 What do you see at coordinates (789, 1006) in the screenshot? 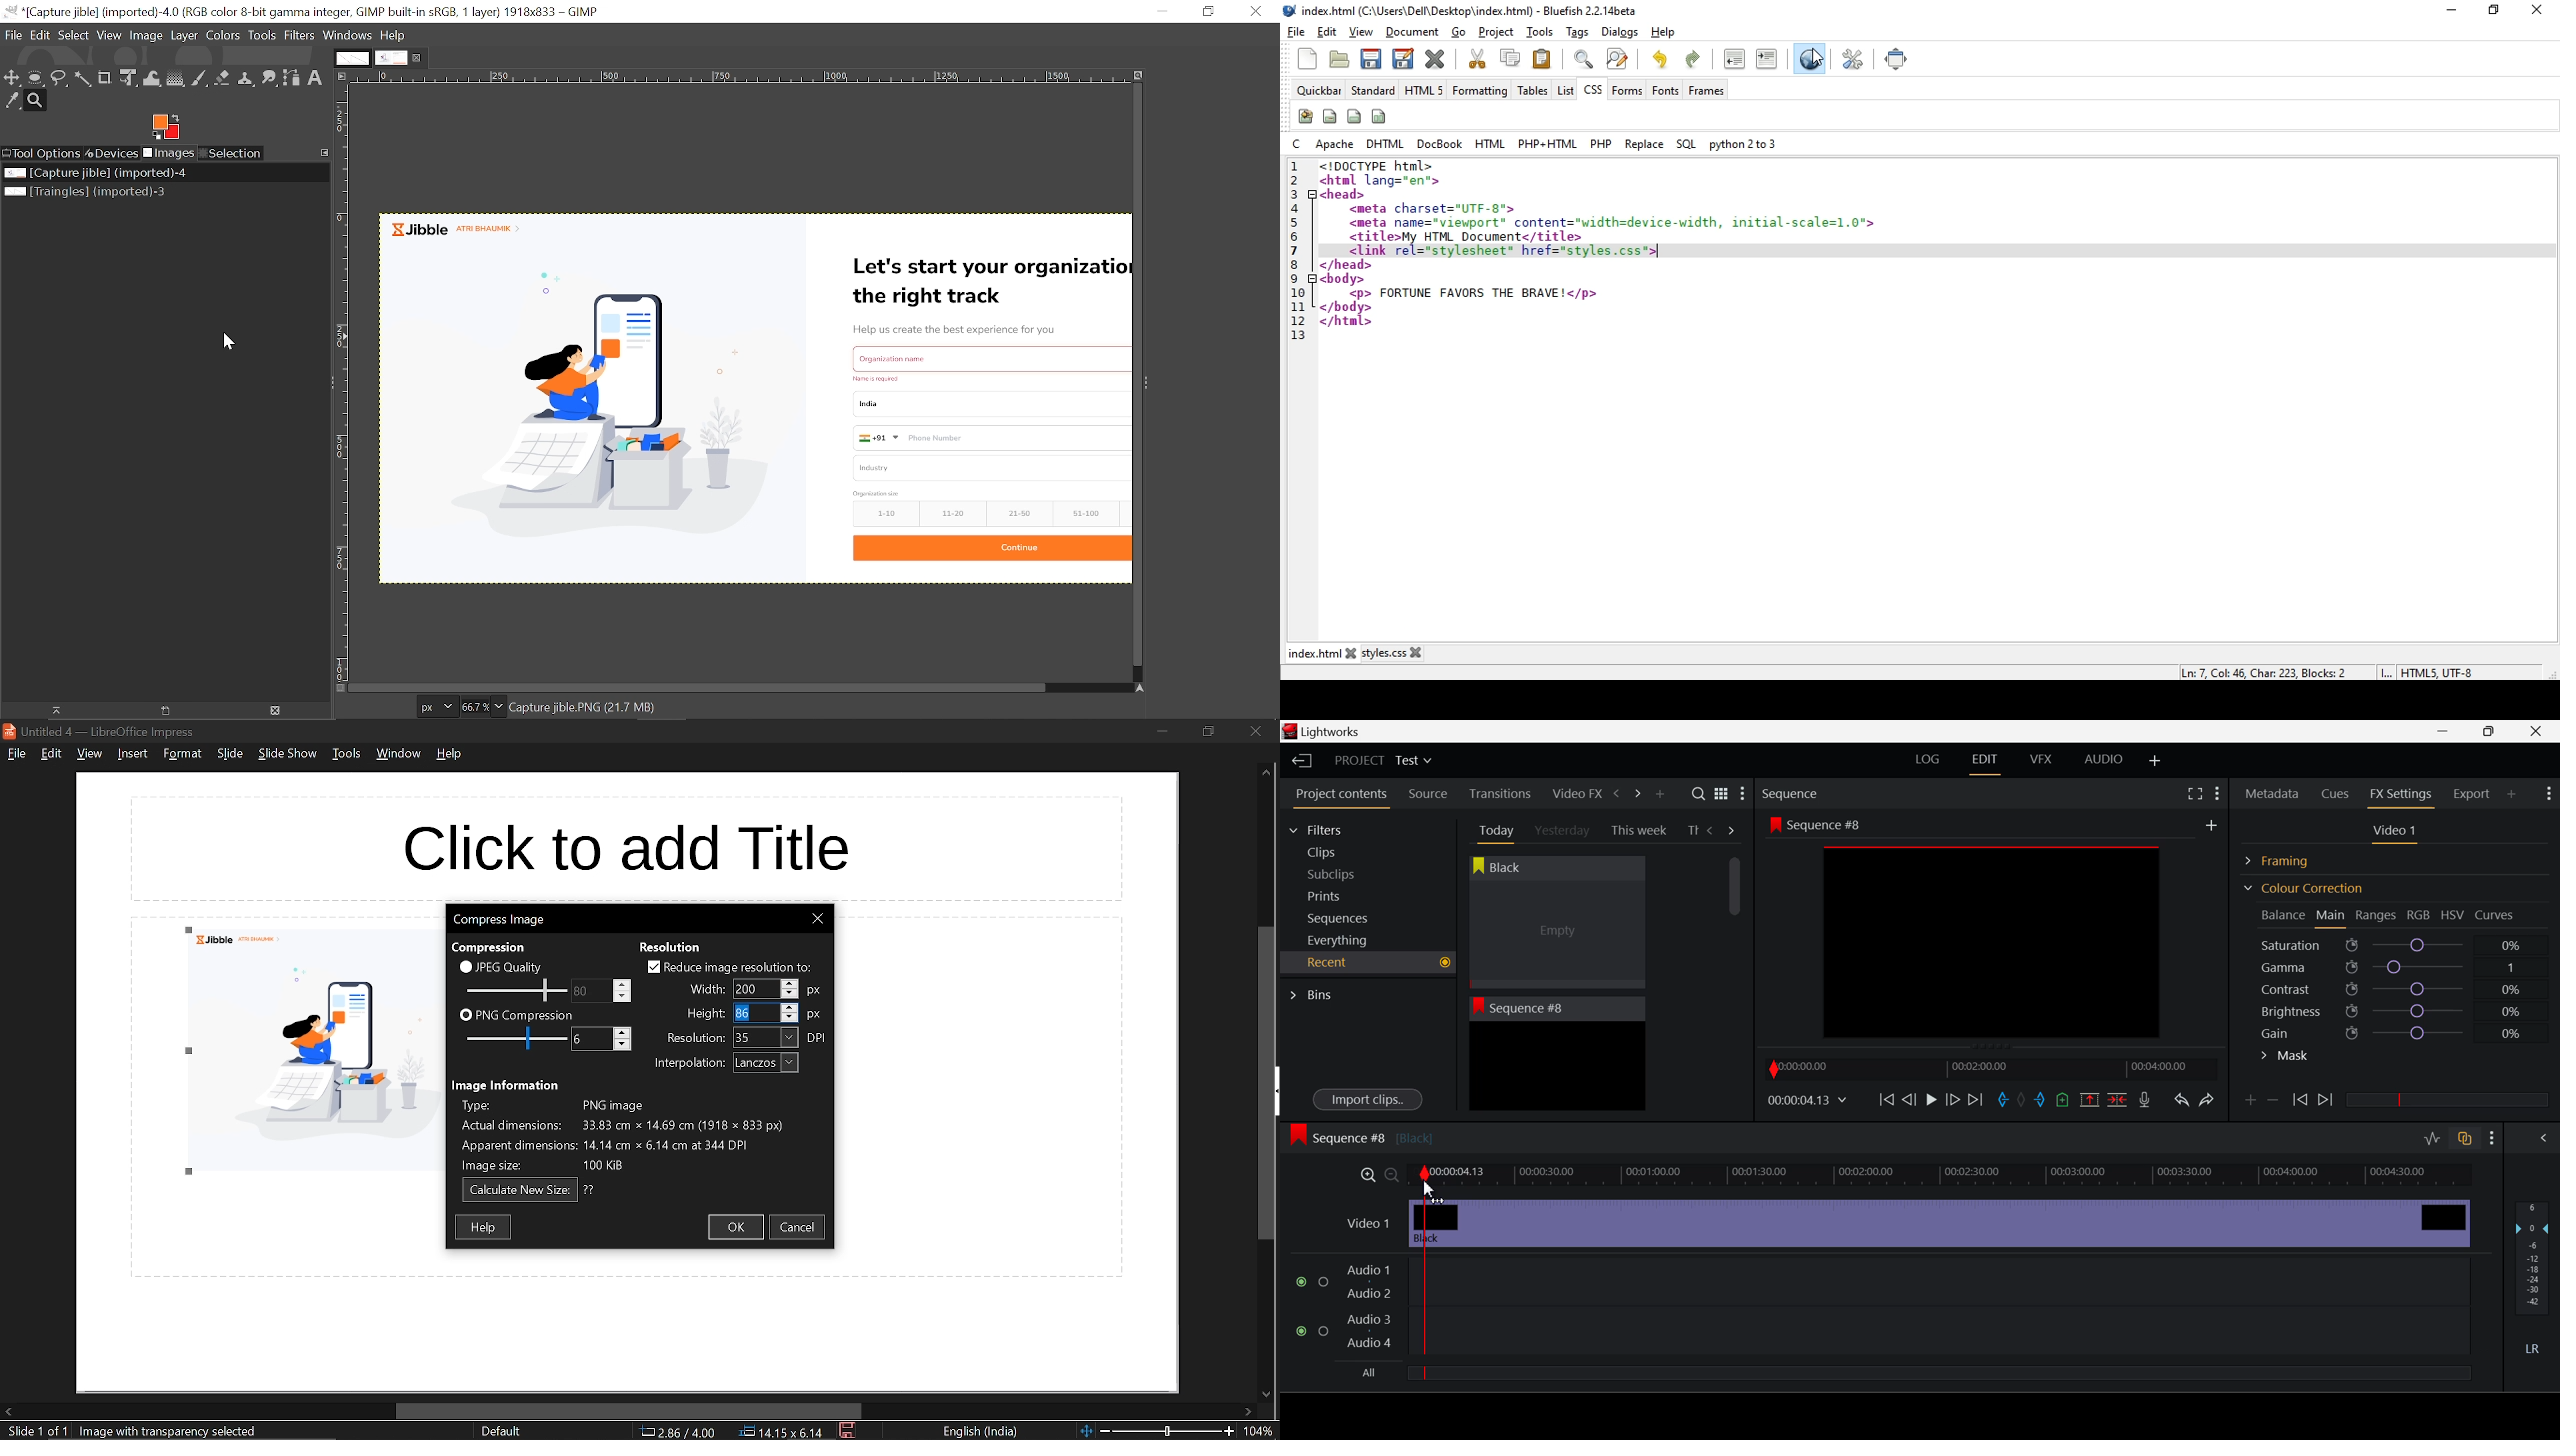
I see `increase height` at bounding box center [789, 1006].